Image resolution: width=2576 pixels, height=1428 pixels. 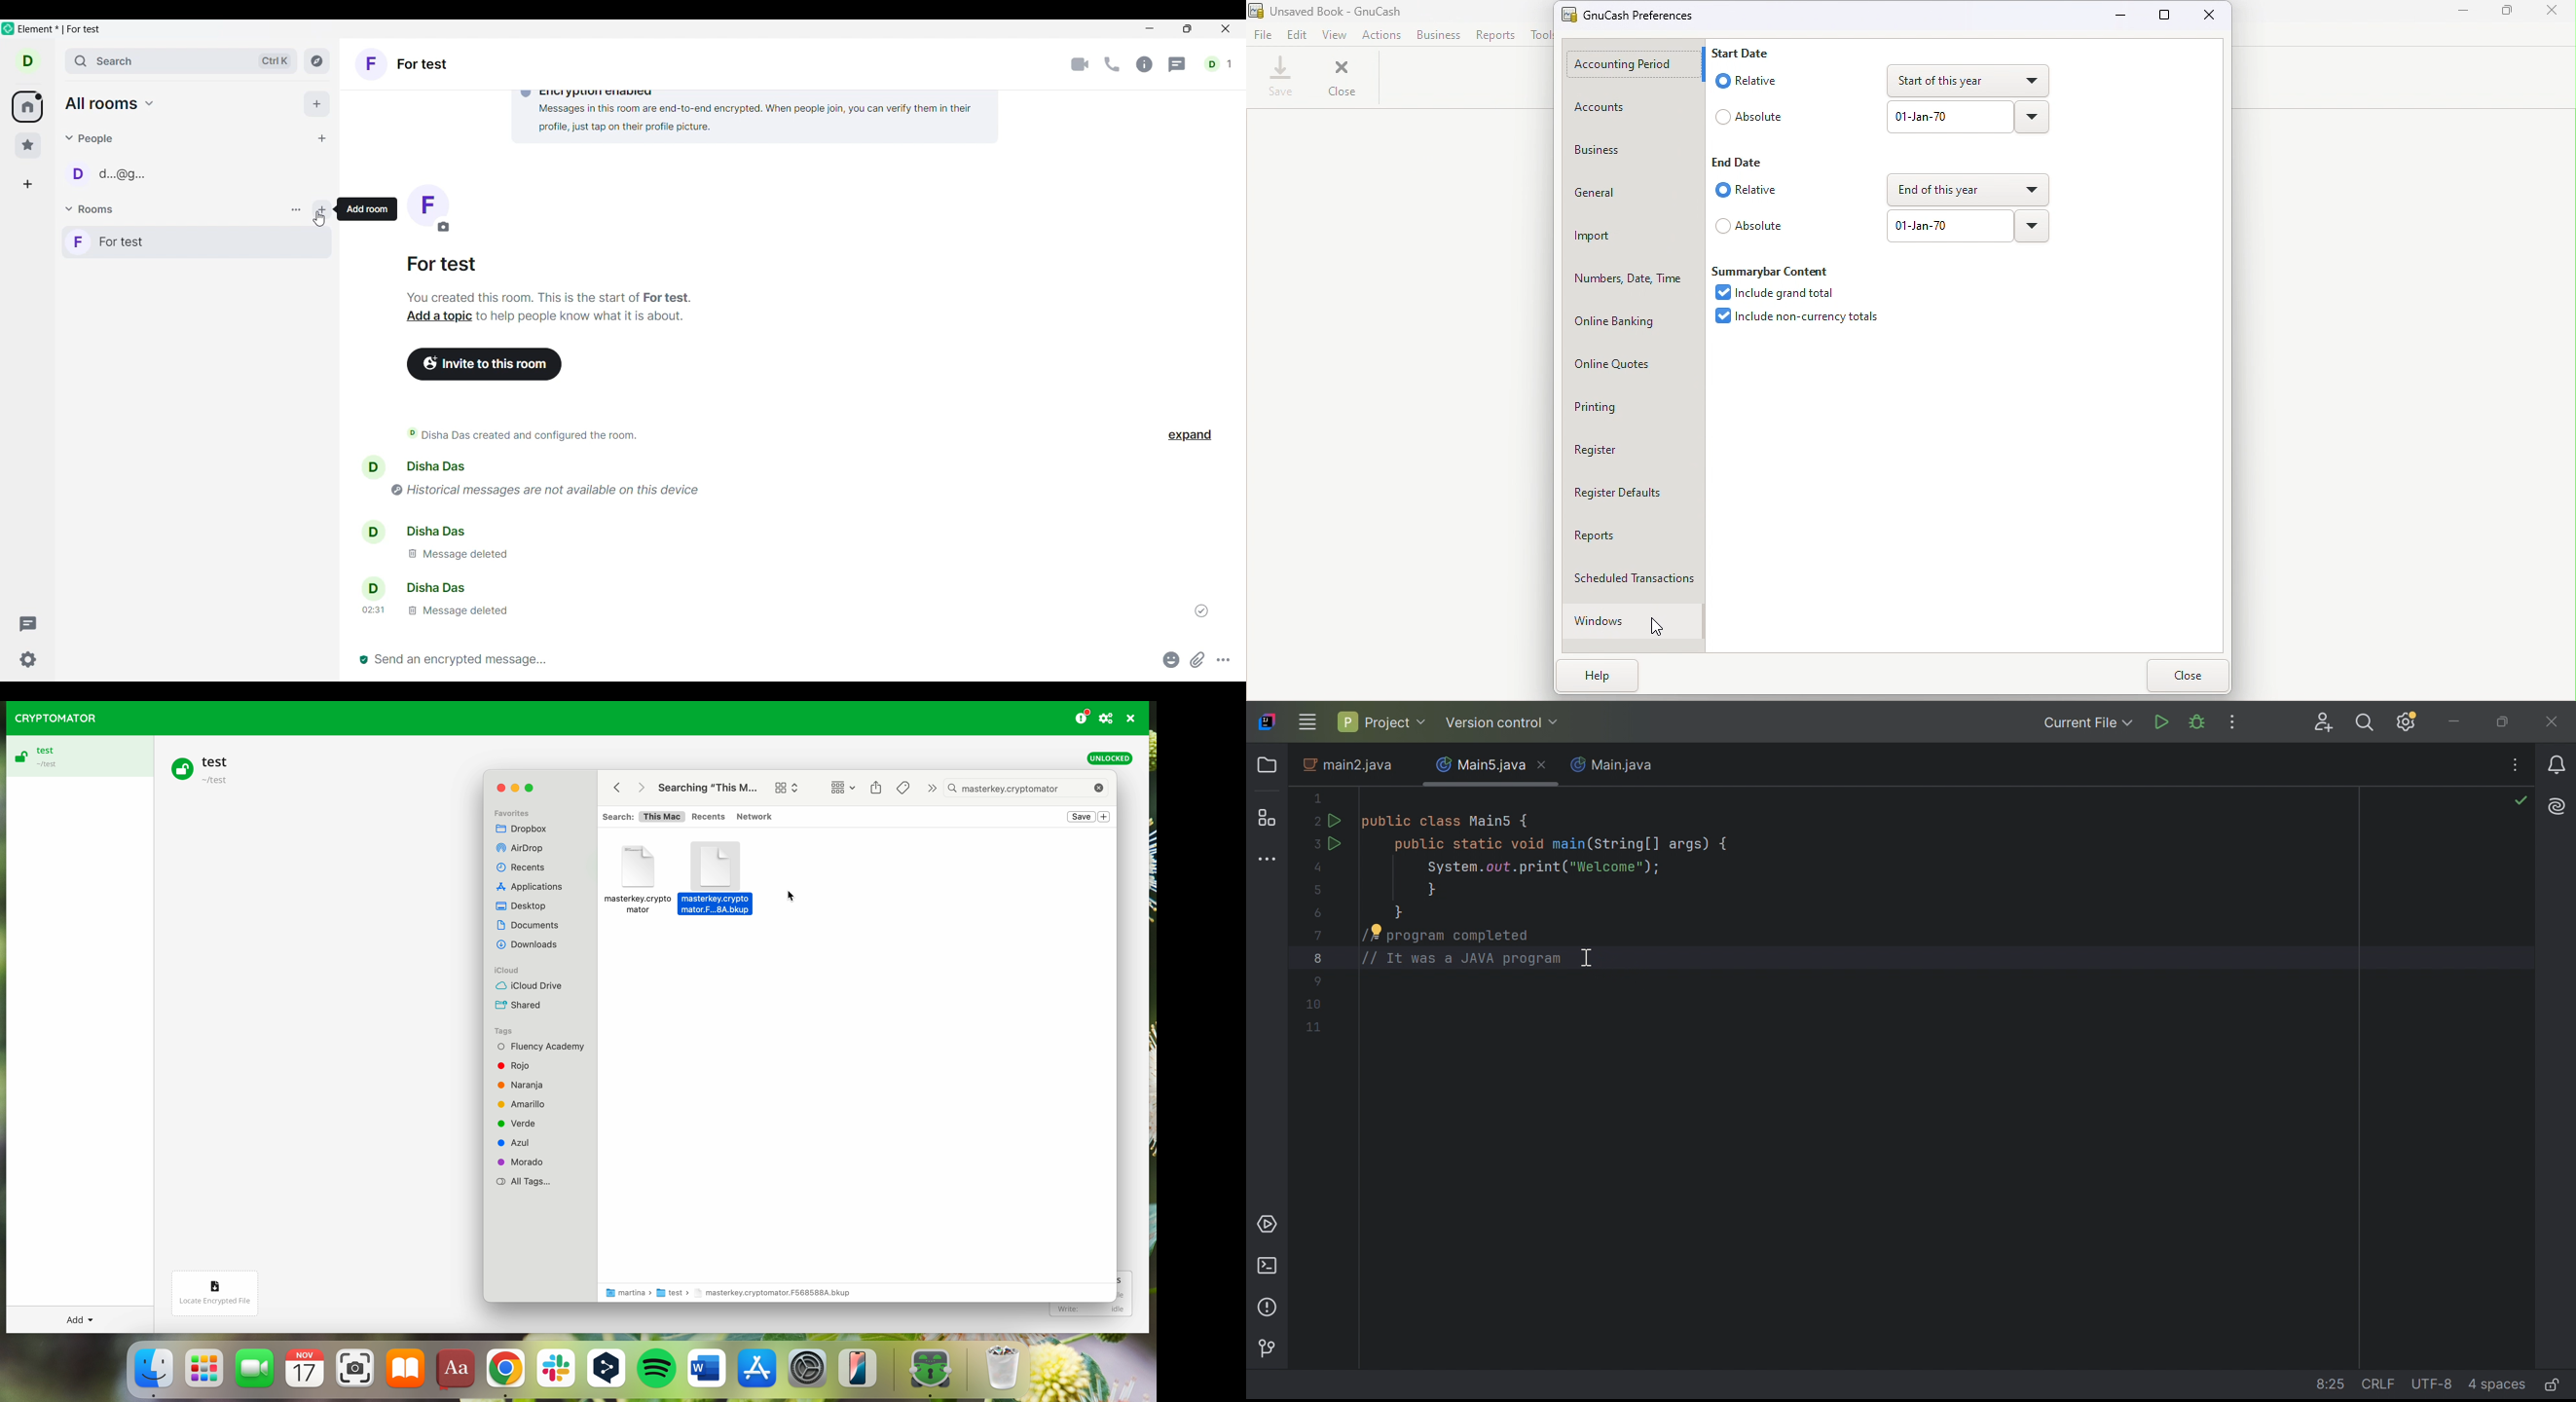 What do you see at coordinates (2122, 15) in the screenshot?
I see `Minimize` at bounding box center [2122, 15].